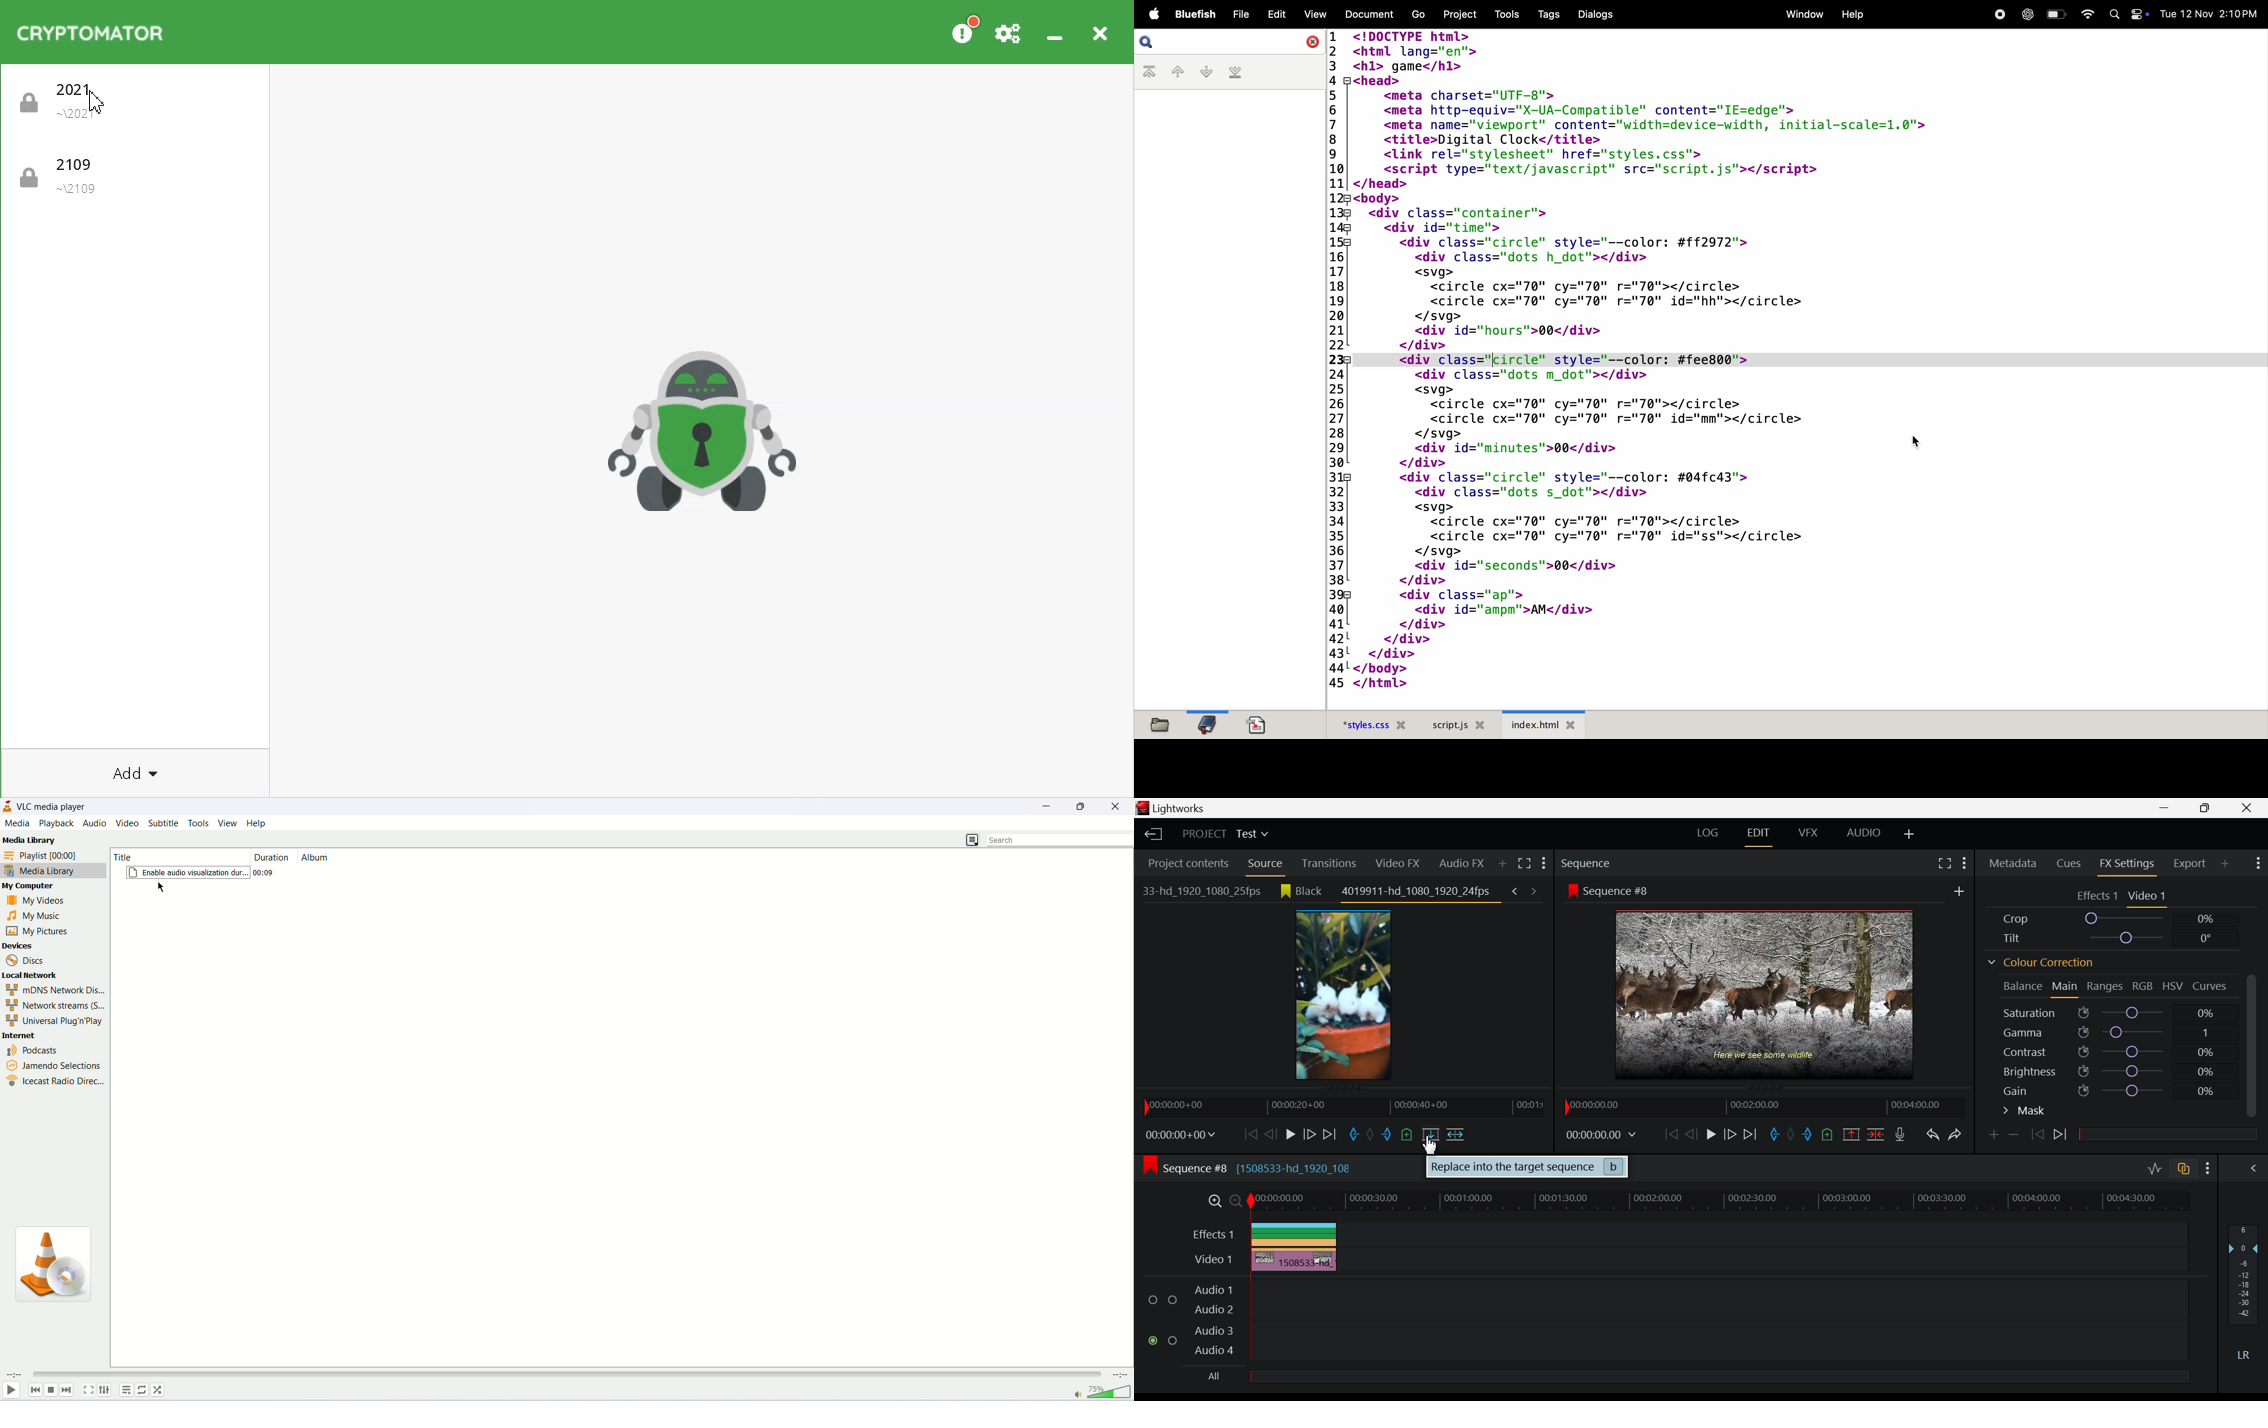  I want to click on Effects Layer, so click(1683, 1233).